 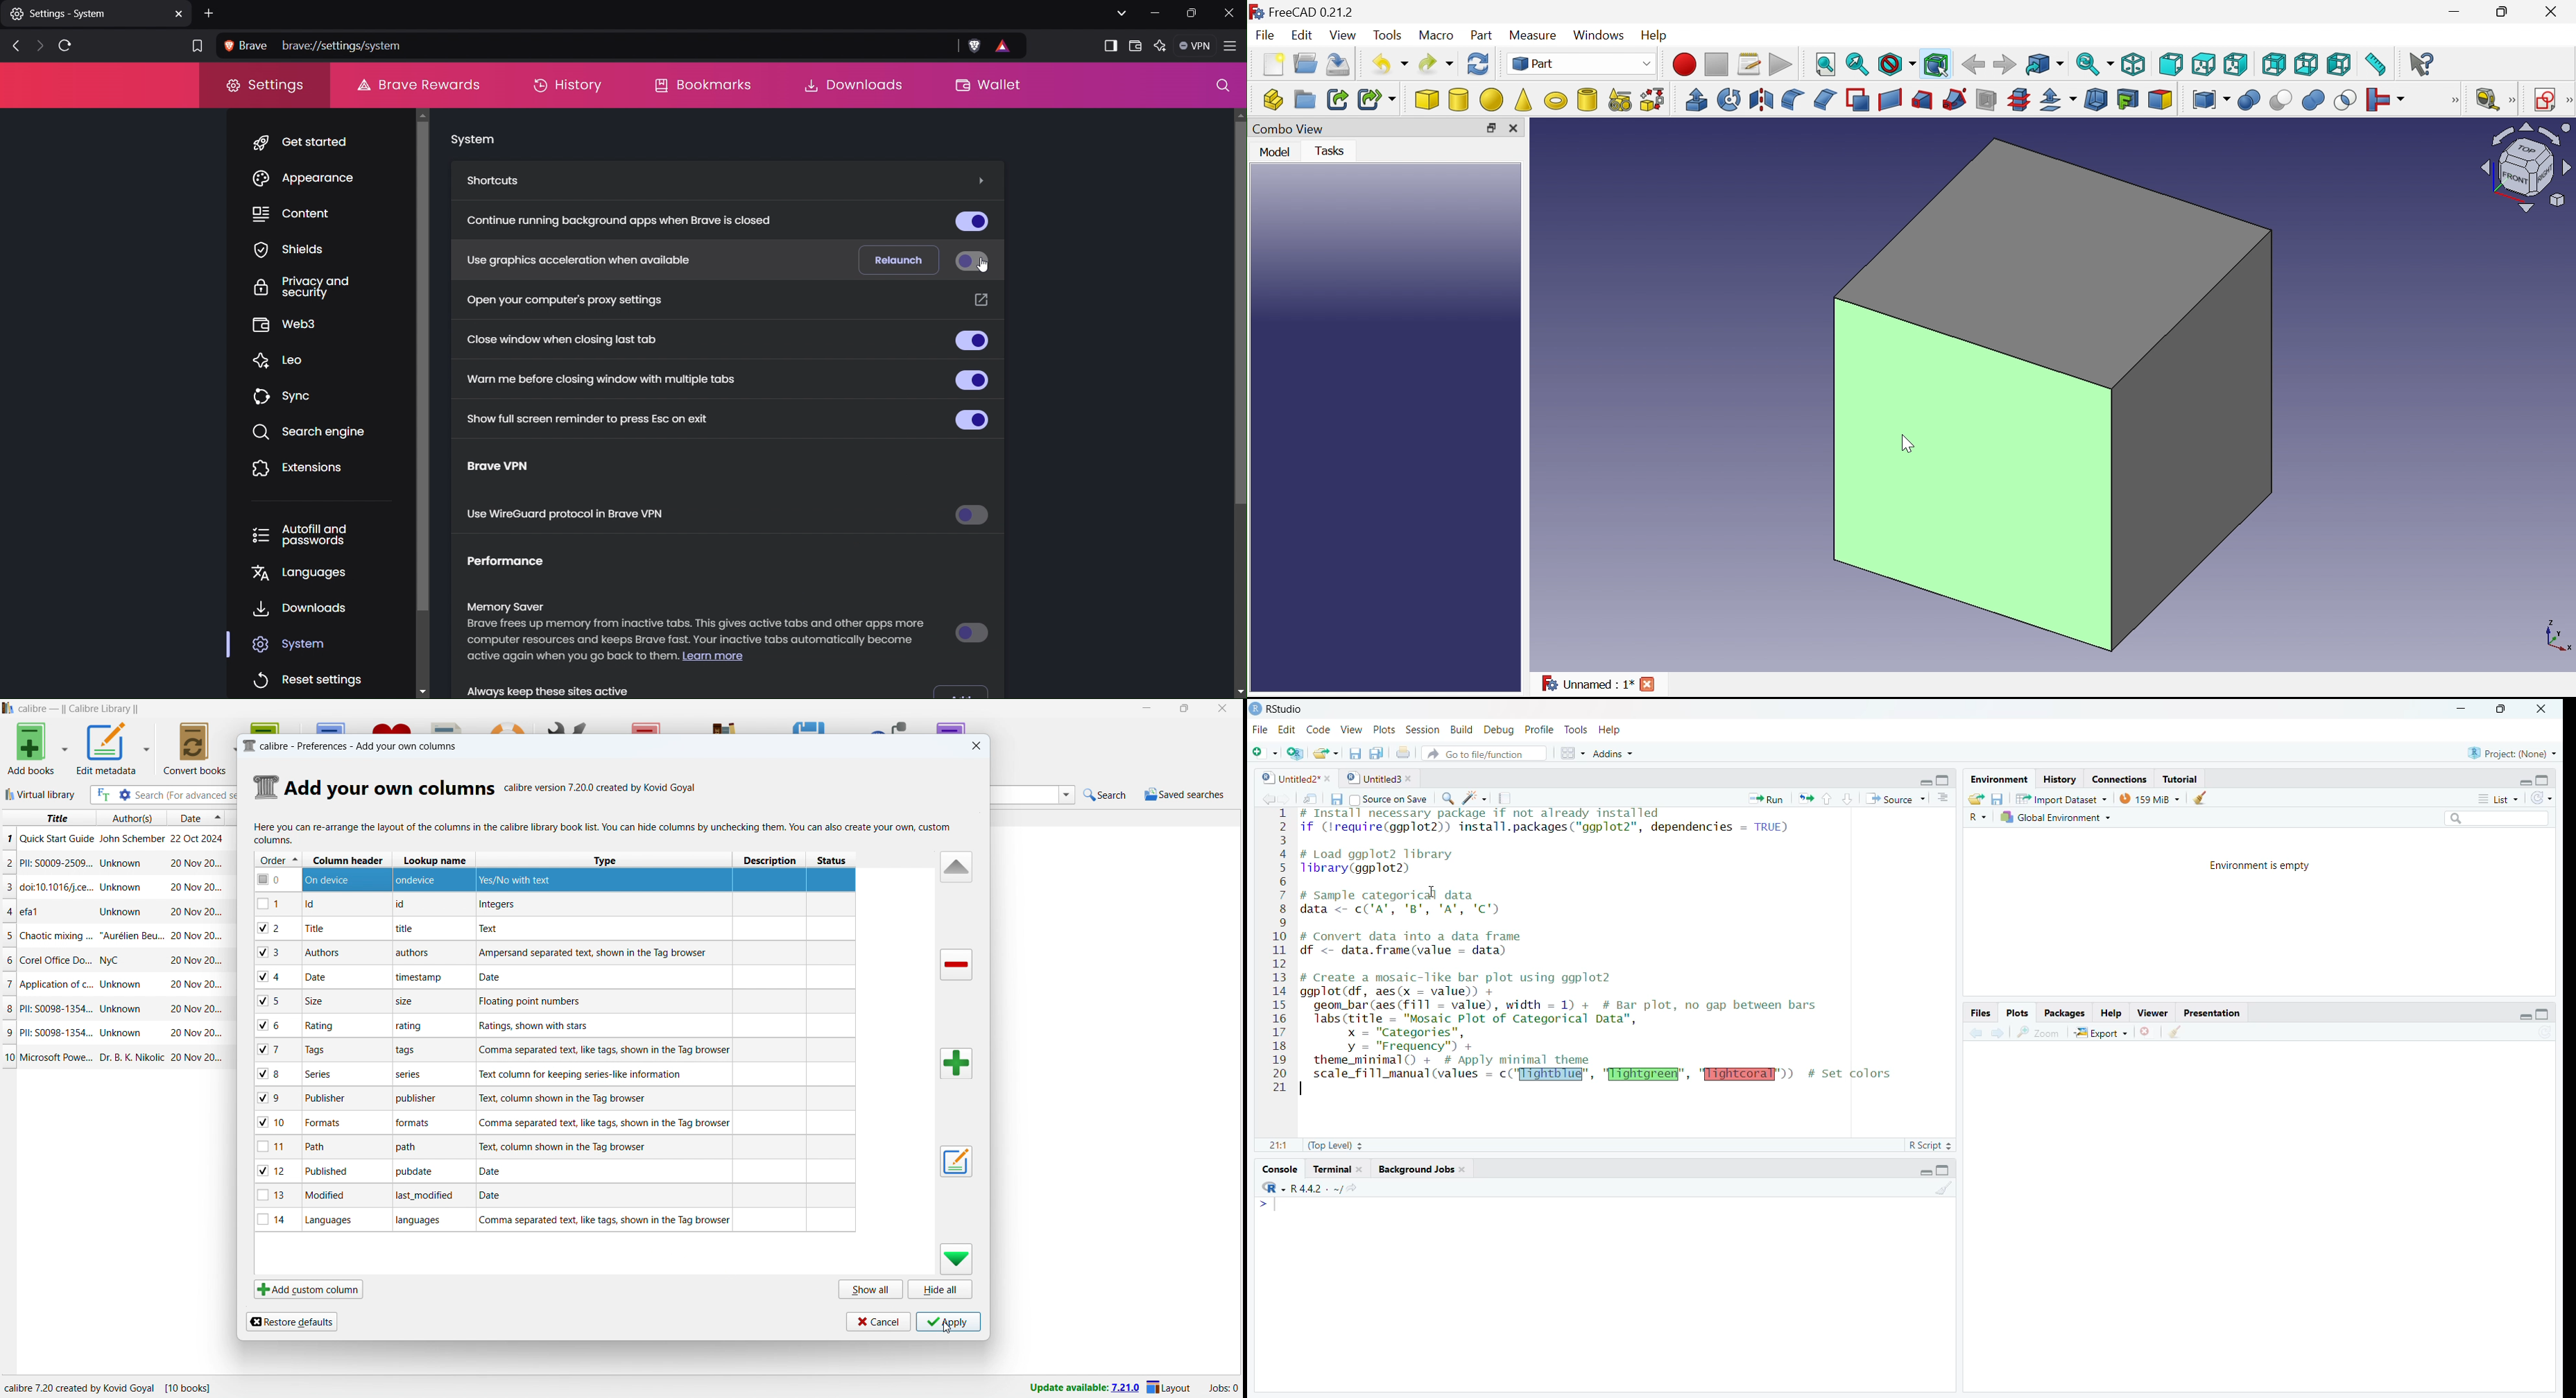 I want to click on Draw style , so click(x=1897, y=66).